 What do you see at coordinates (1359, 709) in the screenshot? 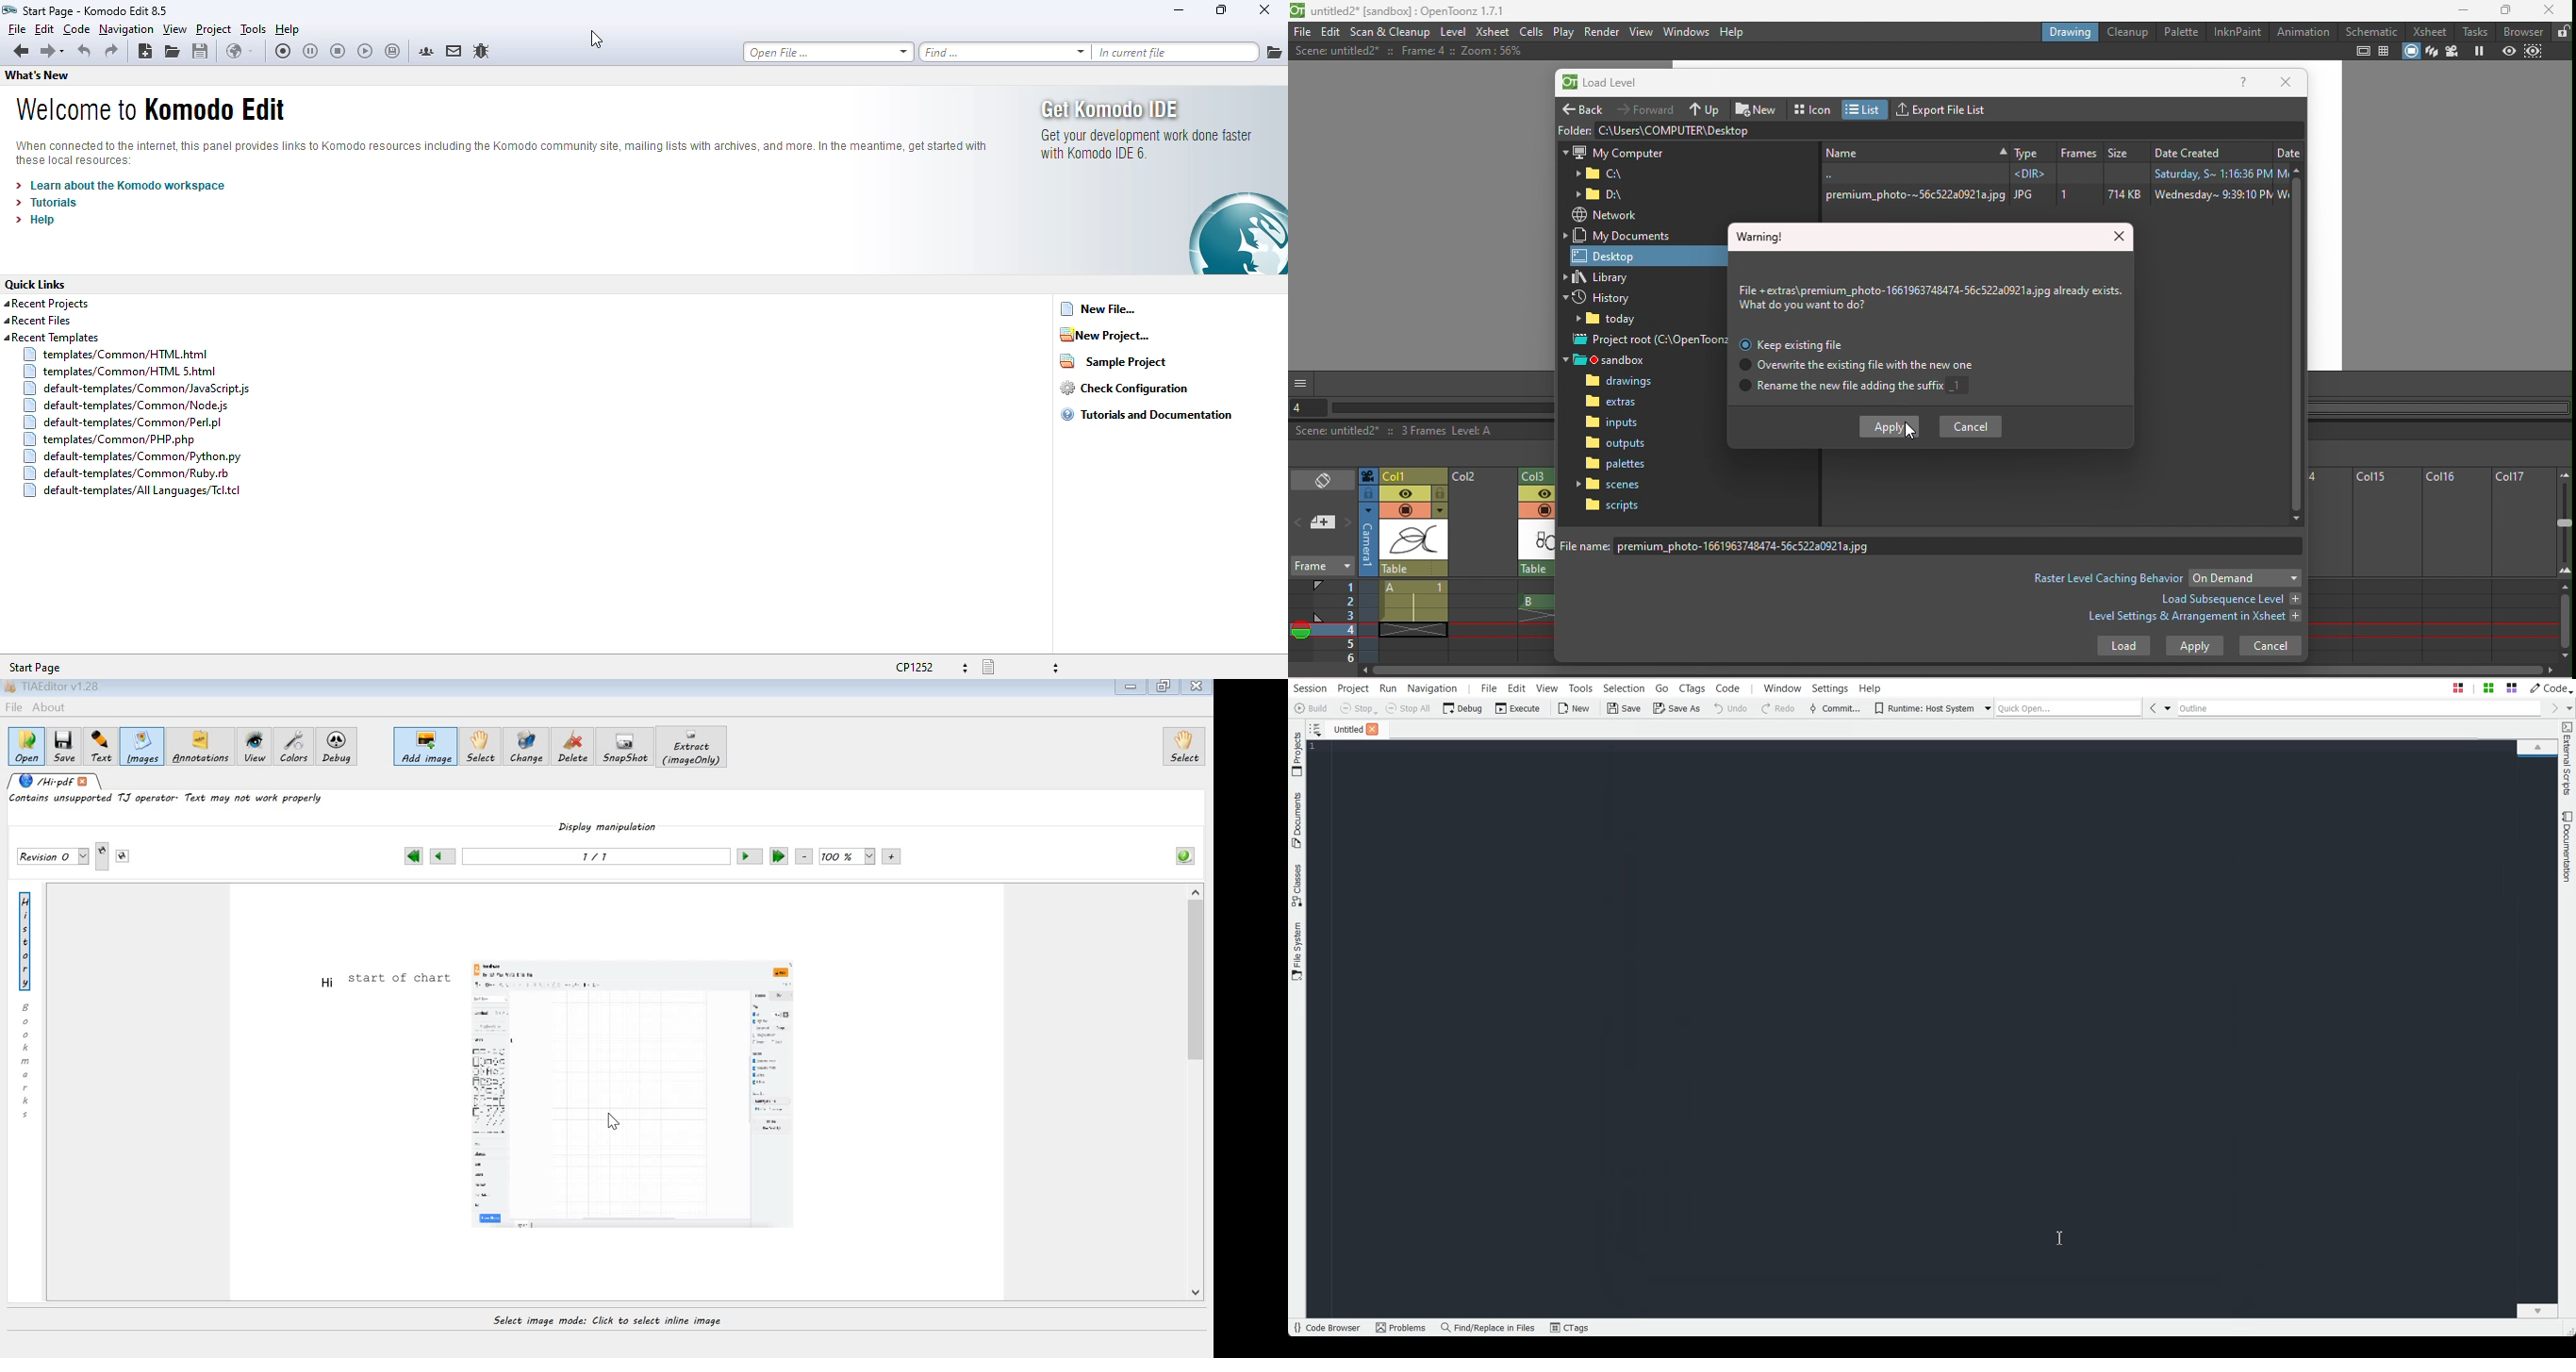
I see `Stop` at bounding box center [1359, 709].